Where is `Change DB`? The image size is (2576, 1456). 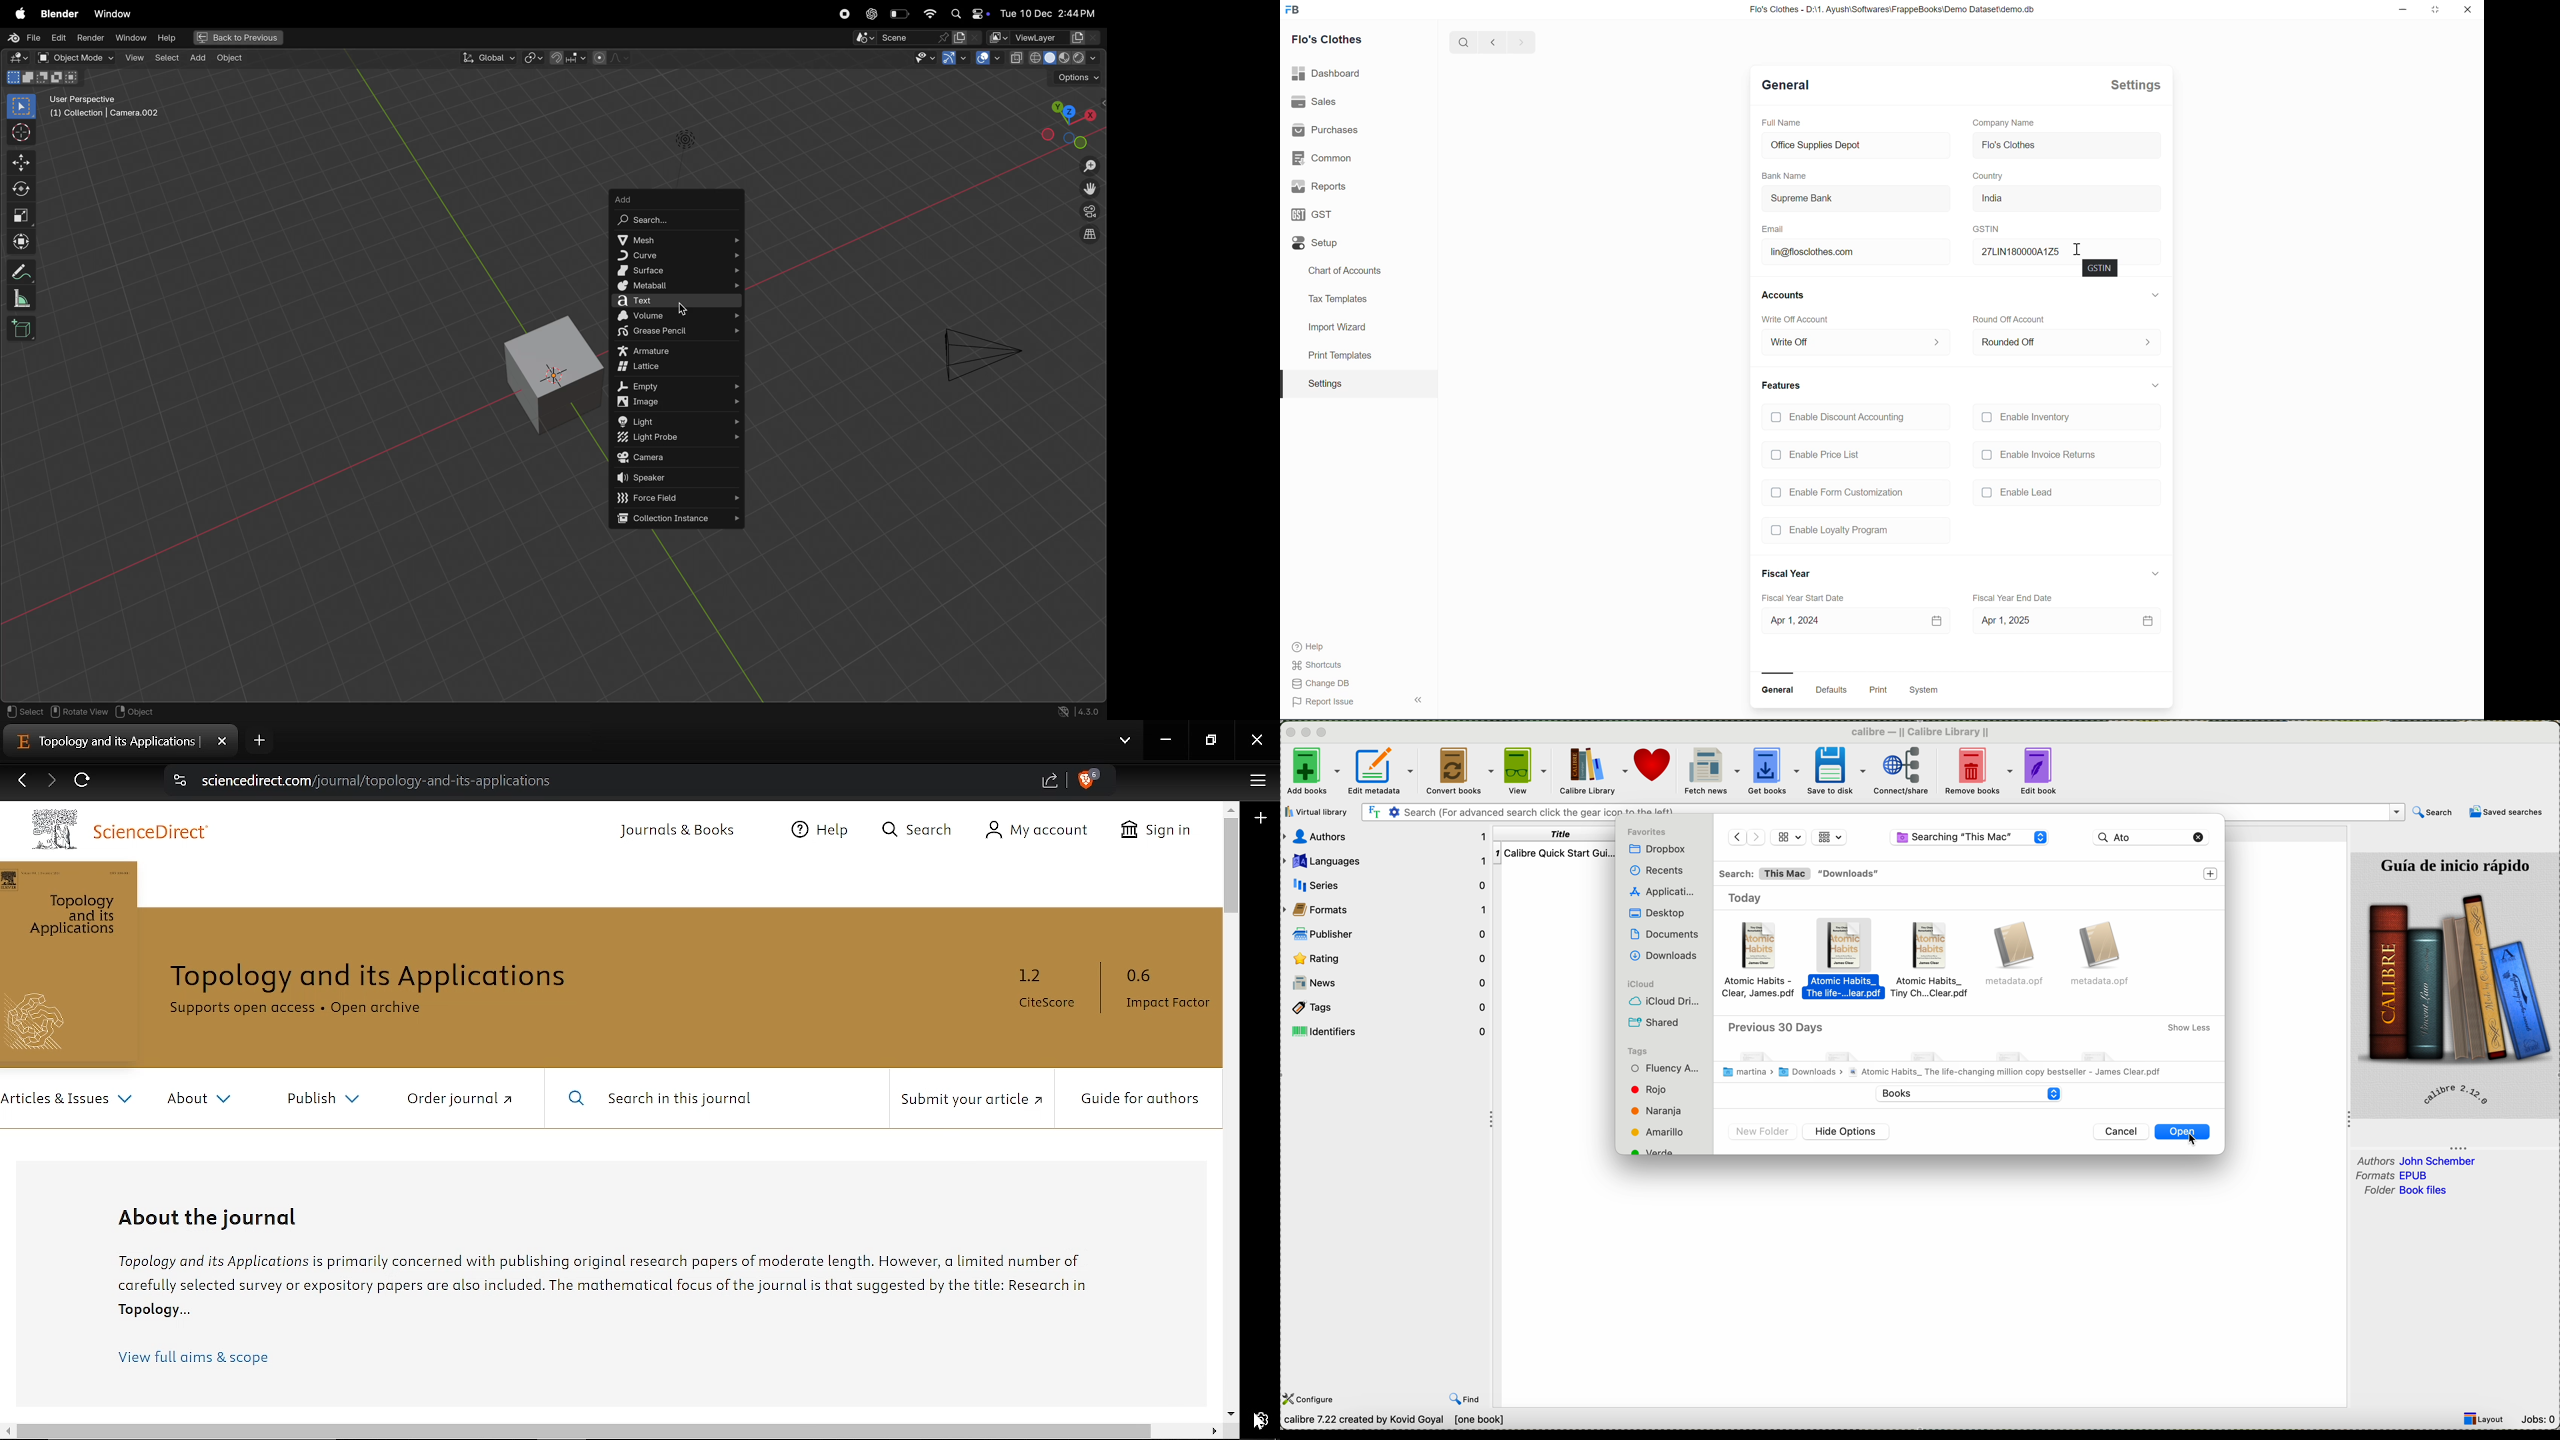
Change DB is located at coordinates (1321, 683).